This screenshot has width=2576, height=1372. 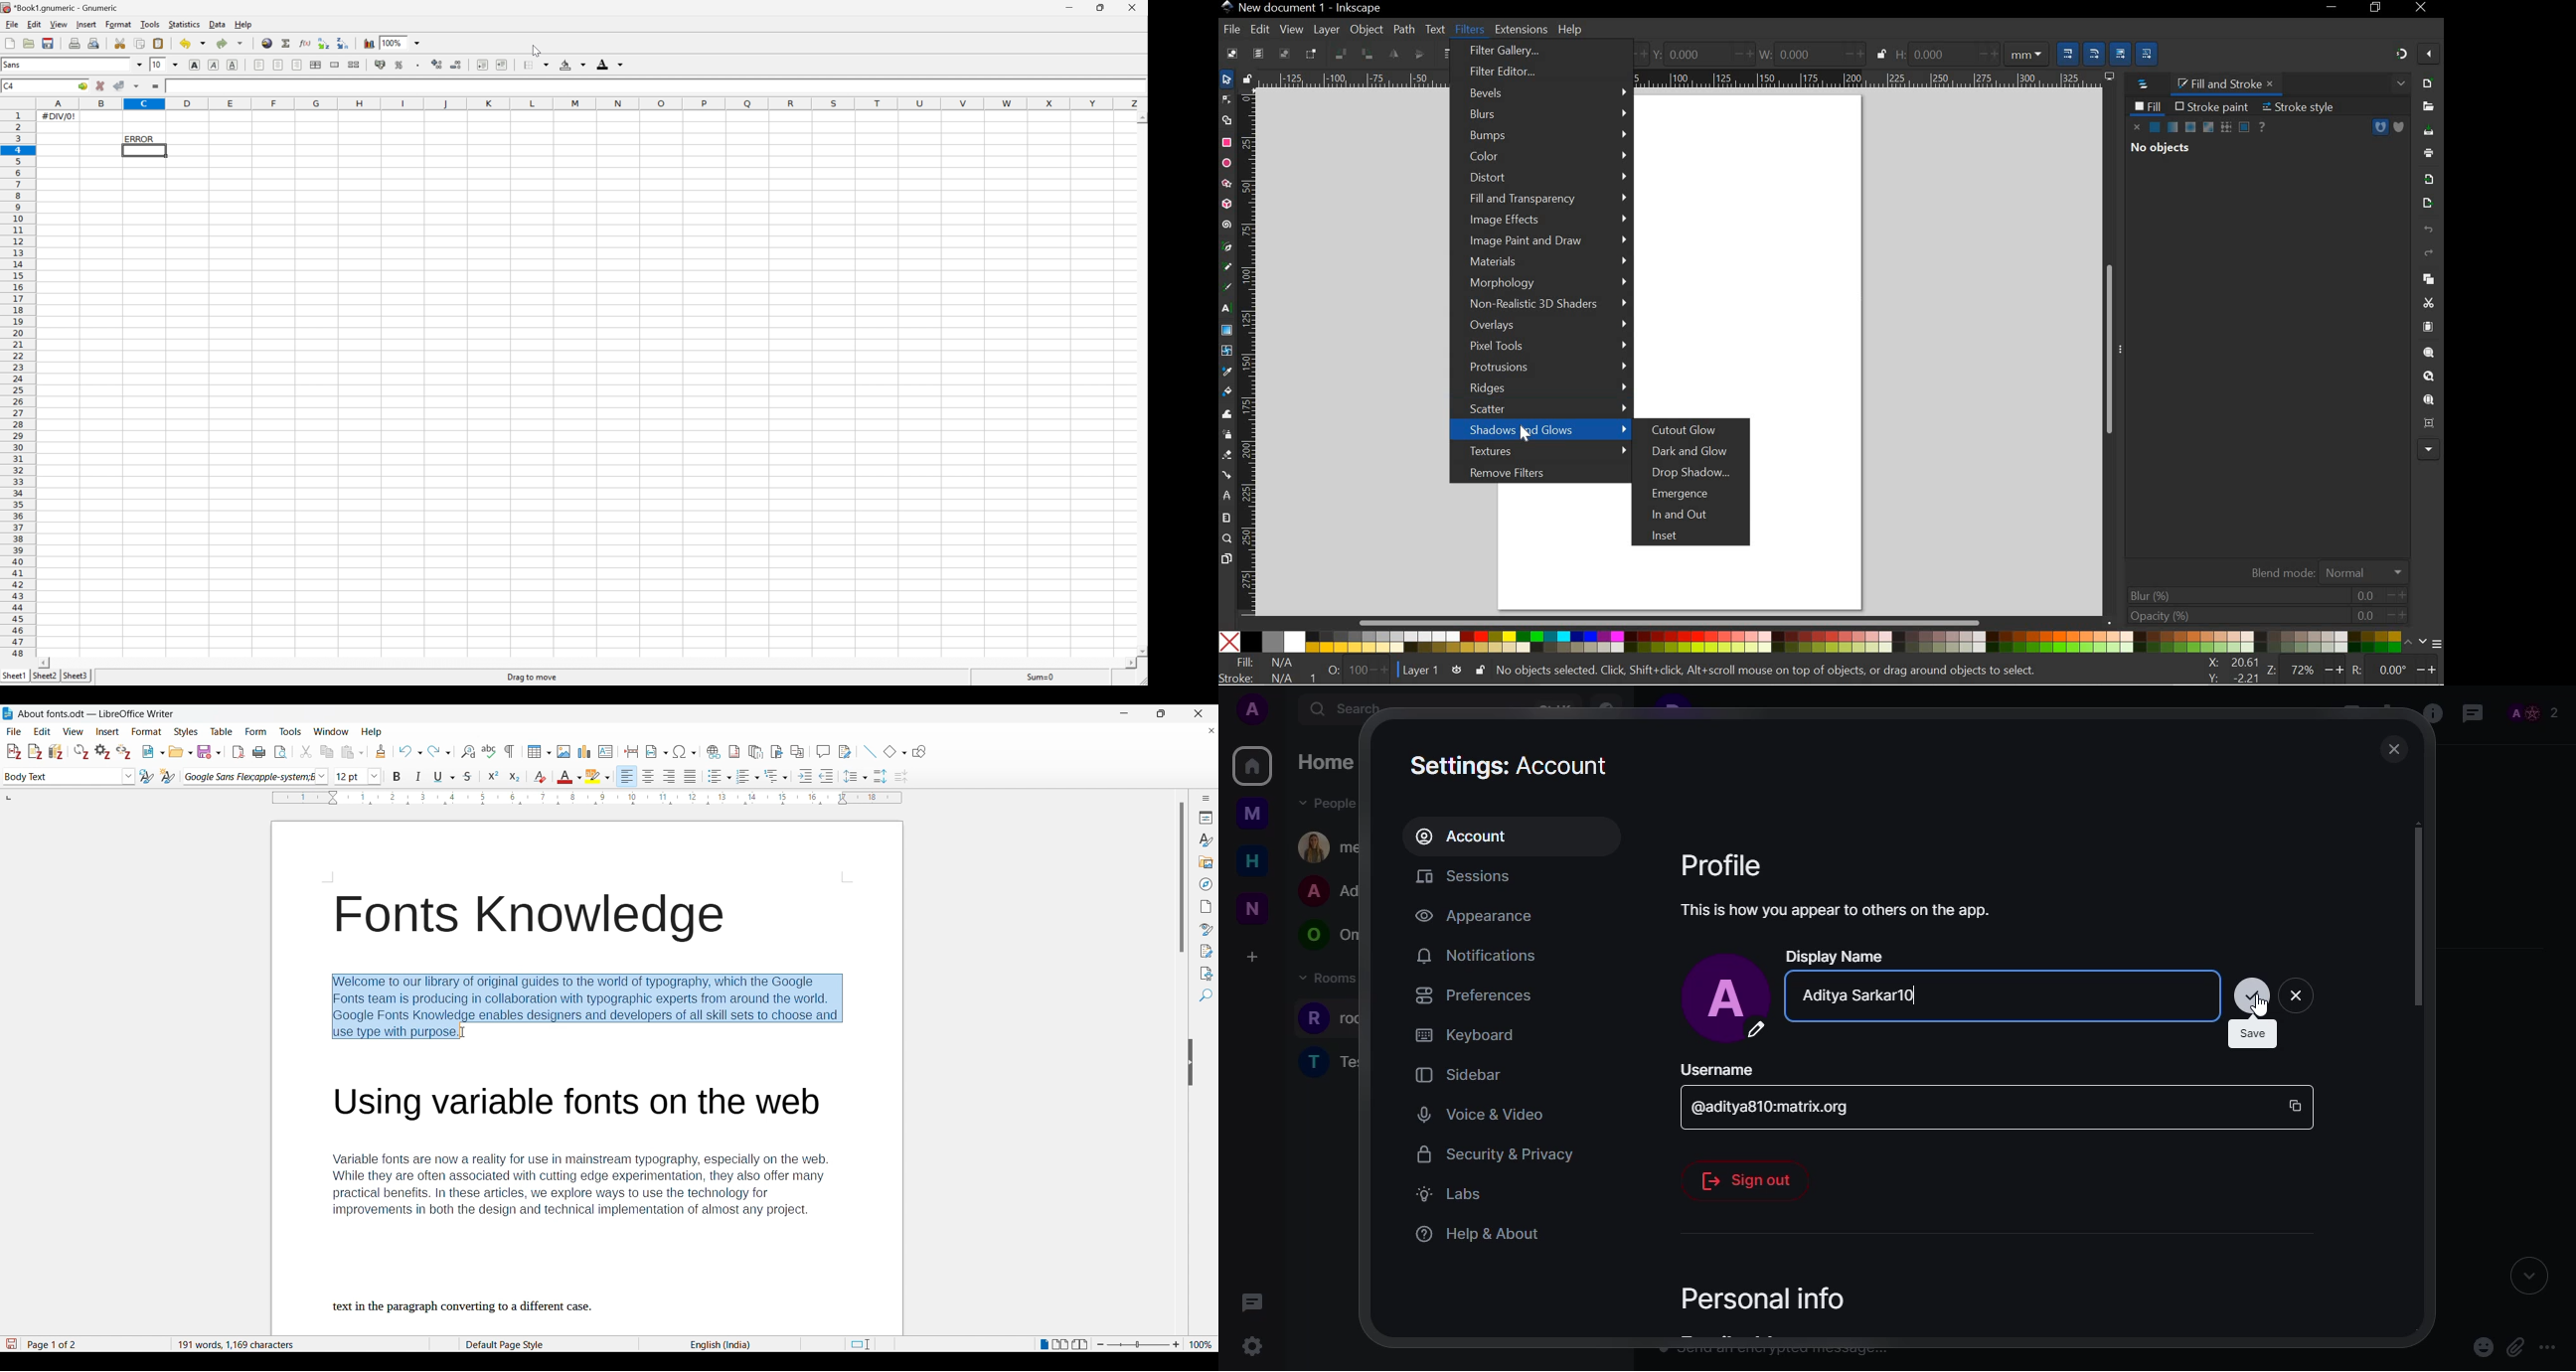 I want to click on Print preview, so click(x=96, y=43).